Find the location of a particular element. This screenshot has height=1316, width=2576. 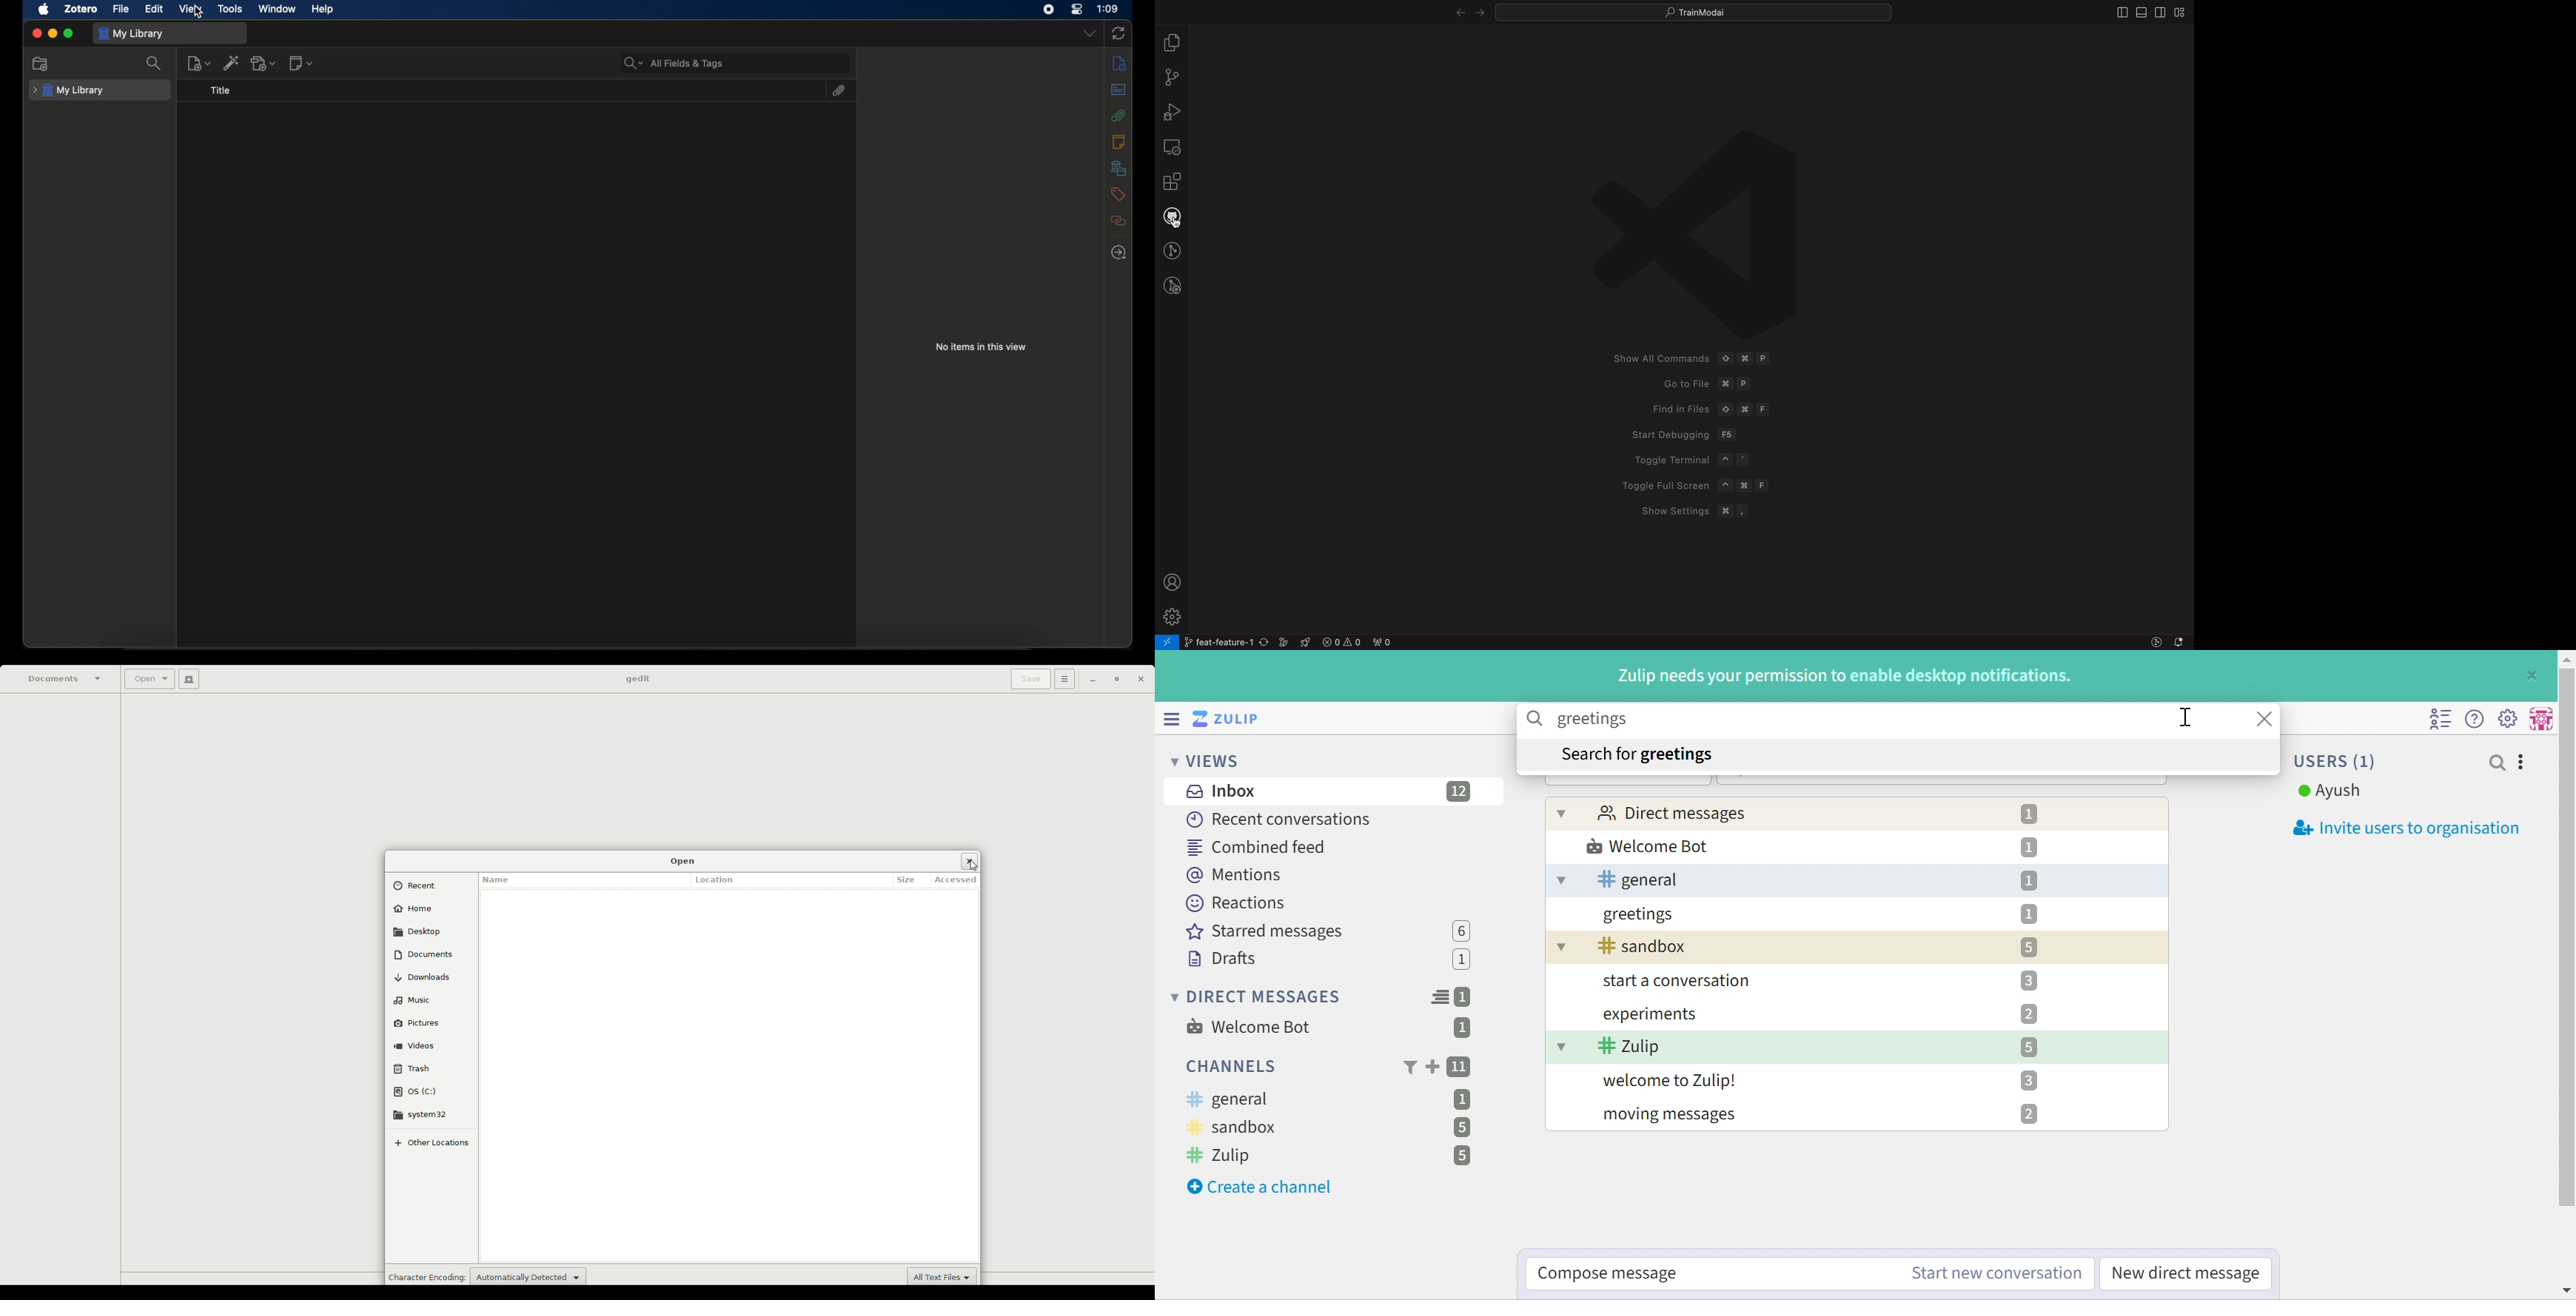

edit is located at coordinates (155, 8).